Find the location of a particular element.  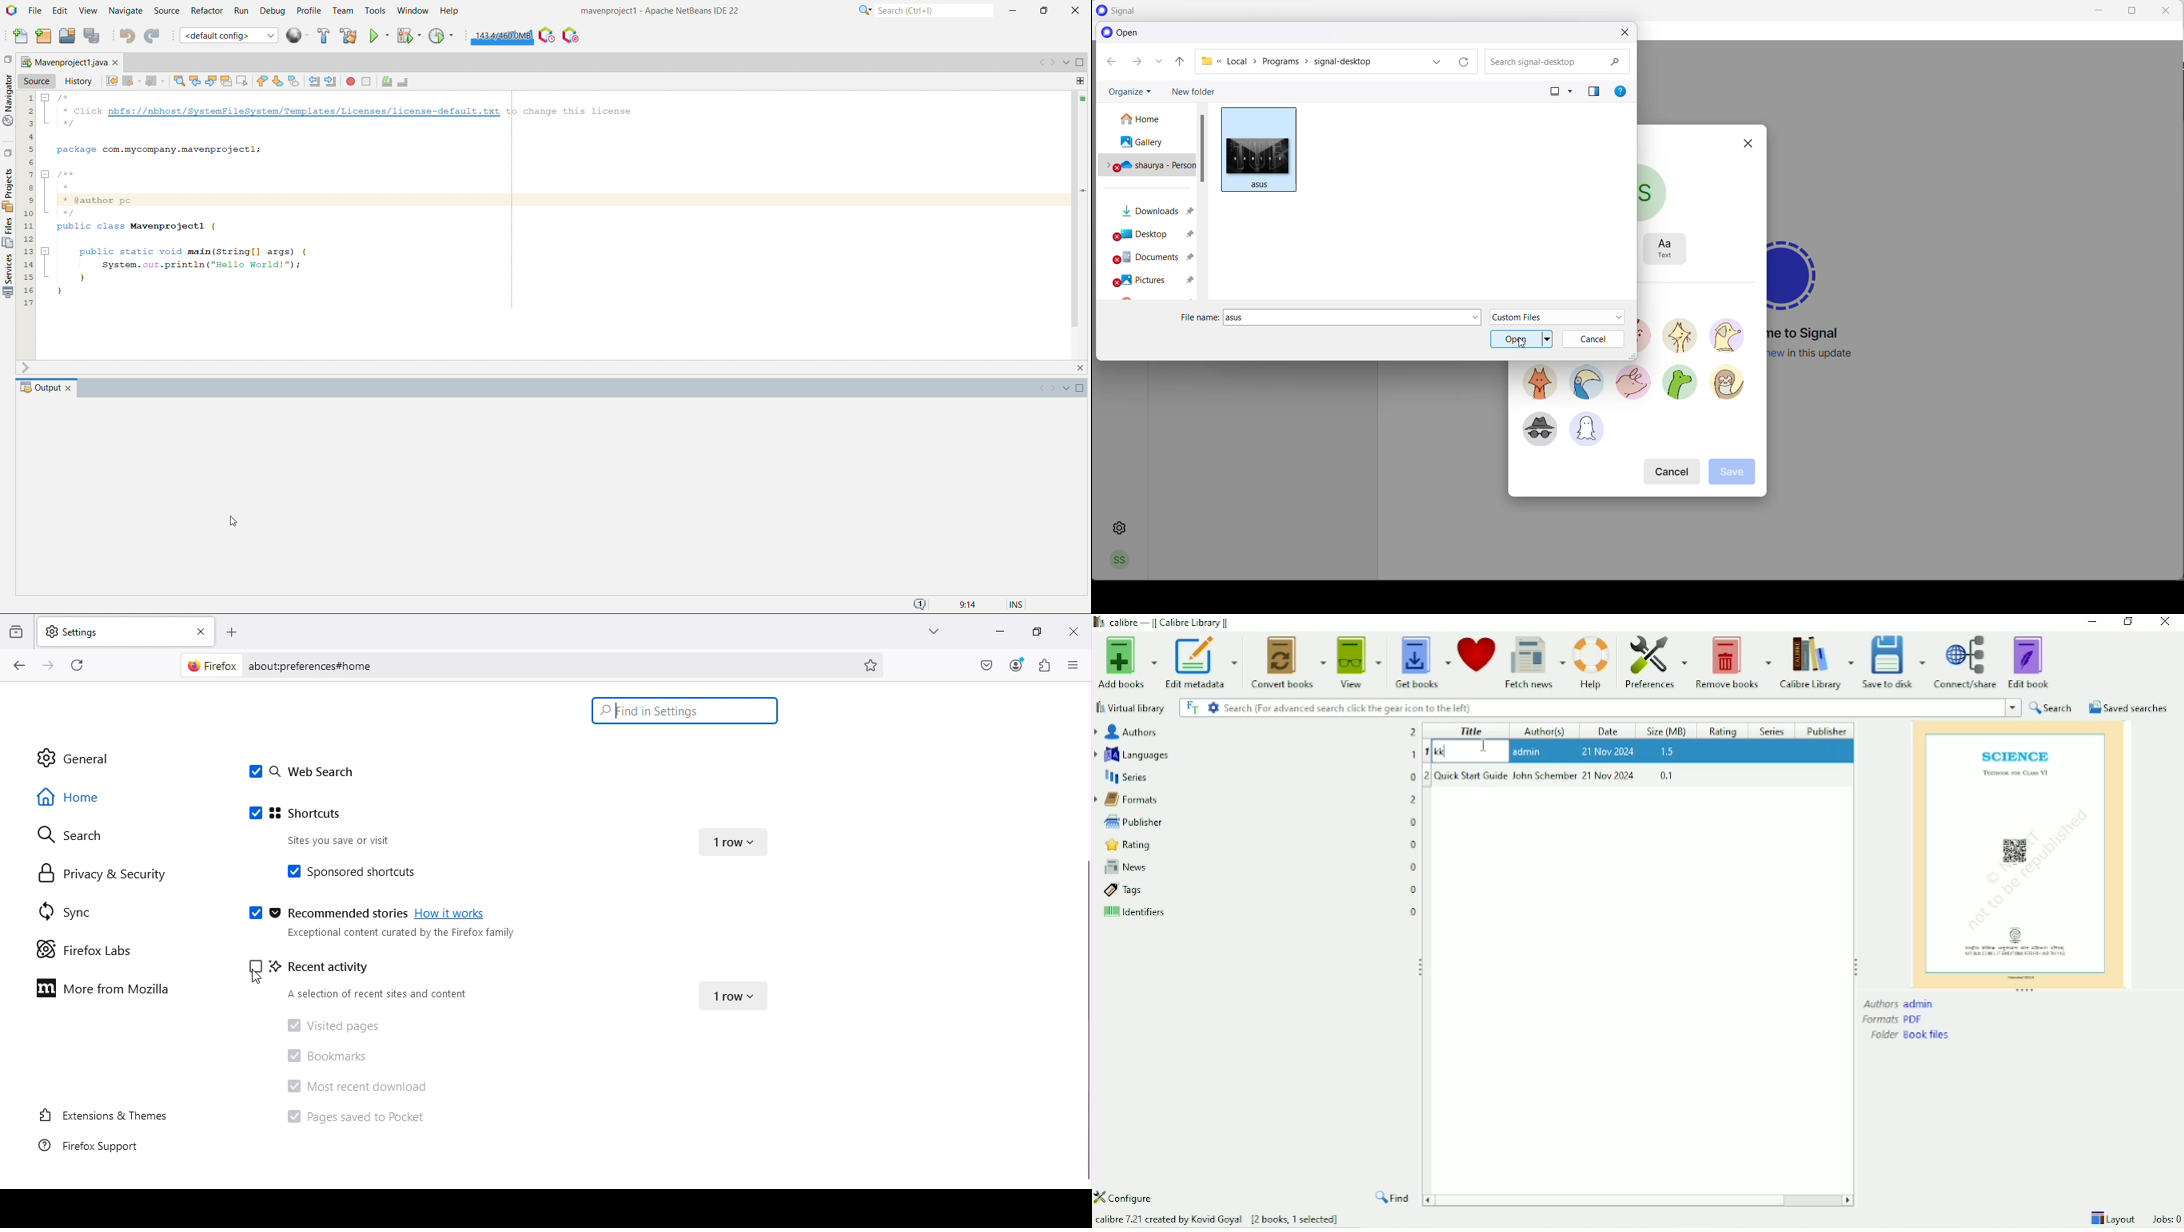

path dropdown button is located at coordinates (1435, 64).